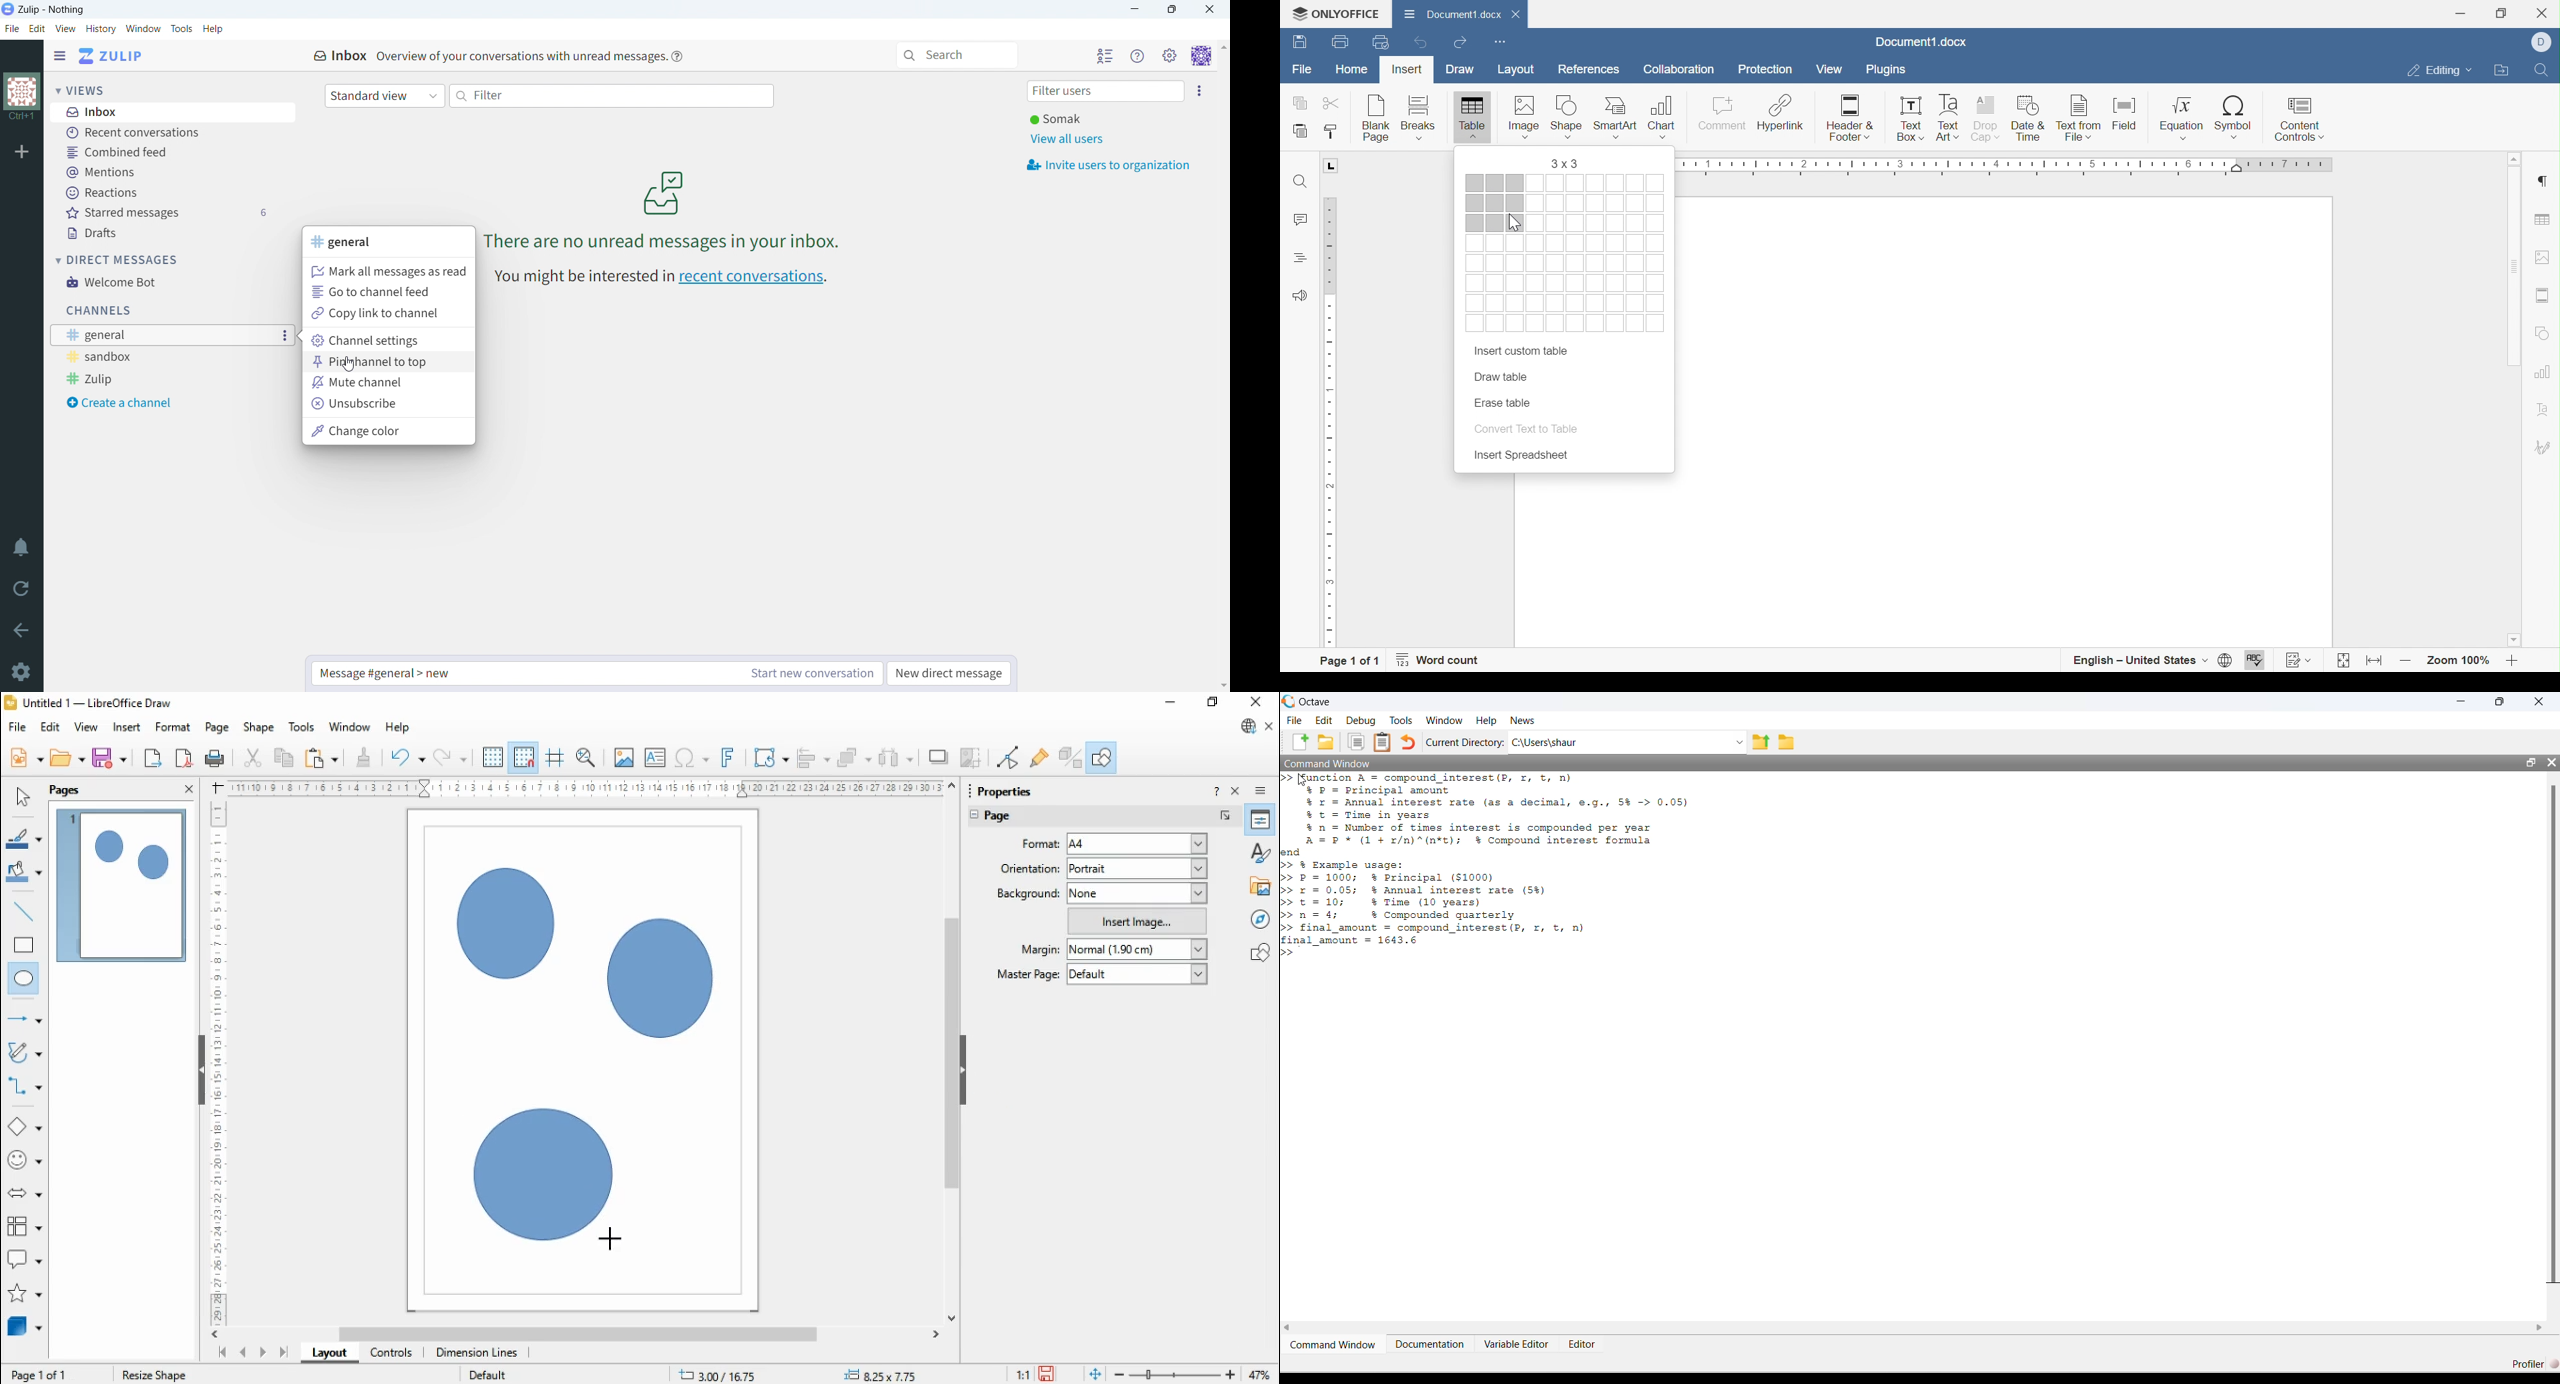 Image resolution: width=2576 pixels, height=1400 pixels. What do you see at coordinates (389, 362) in the screenshot?
I see `pin cannel to top` at bounding box center [389, 362].